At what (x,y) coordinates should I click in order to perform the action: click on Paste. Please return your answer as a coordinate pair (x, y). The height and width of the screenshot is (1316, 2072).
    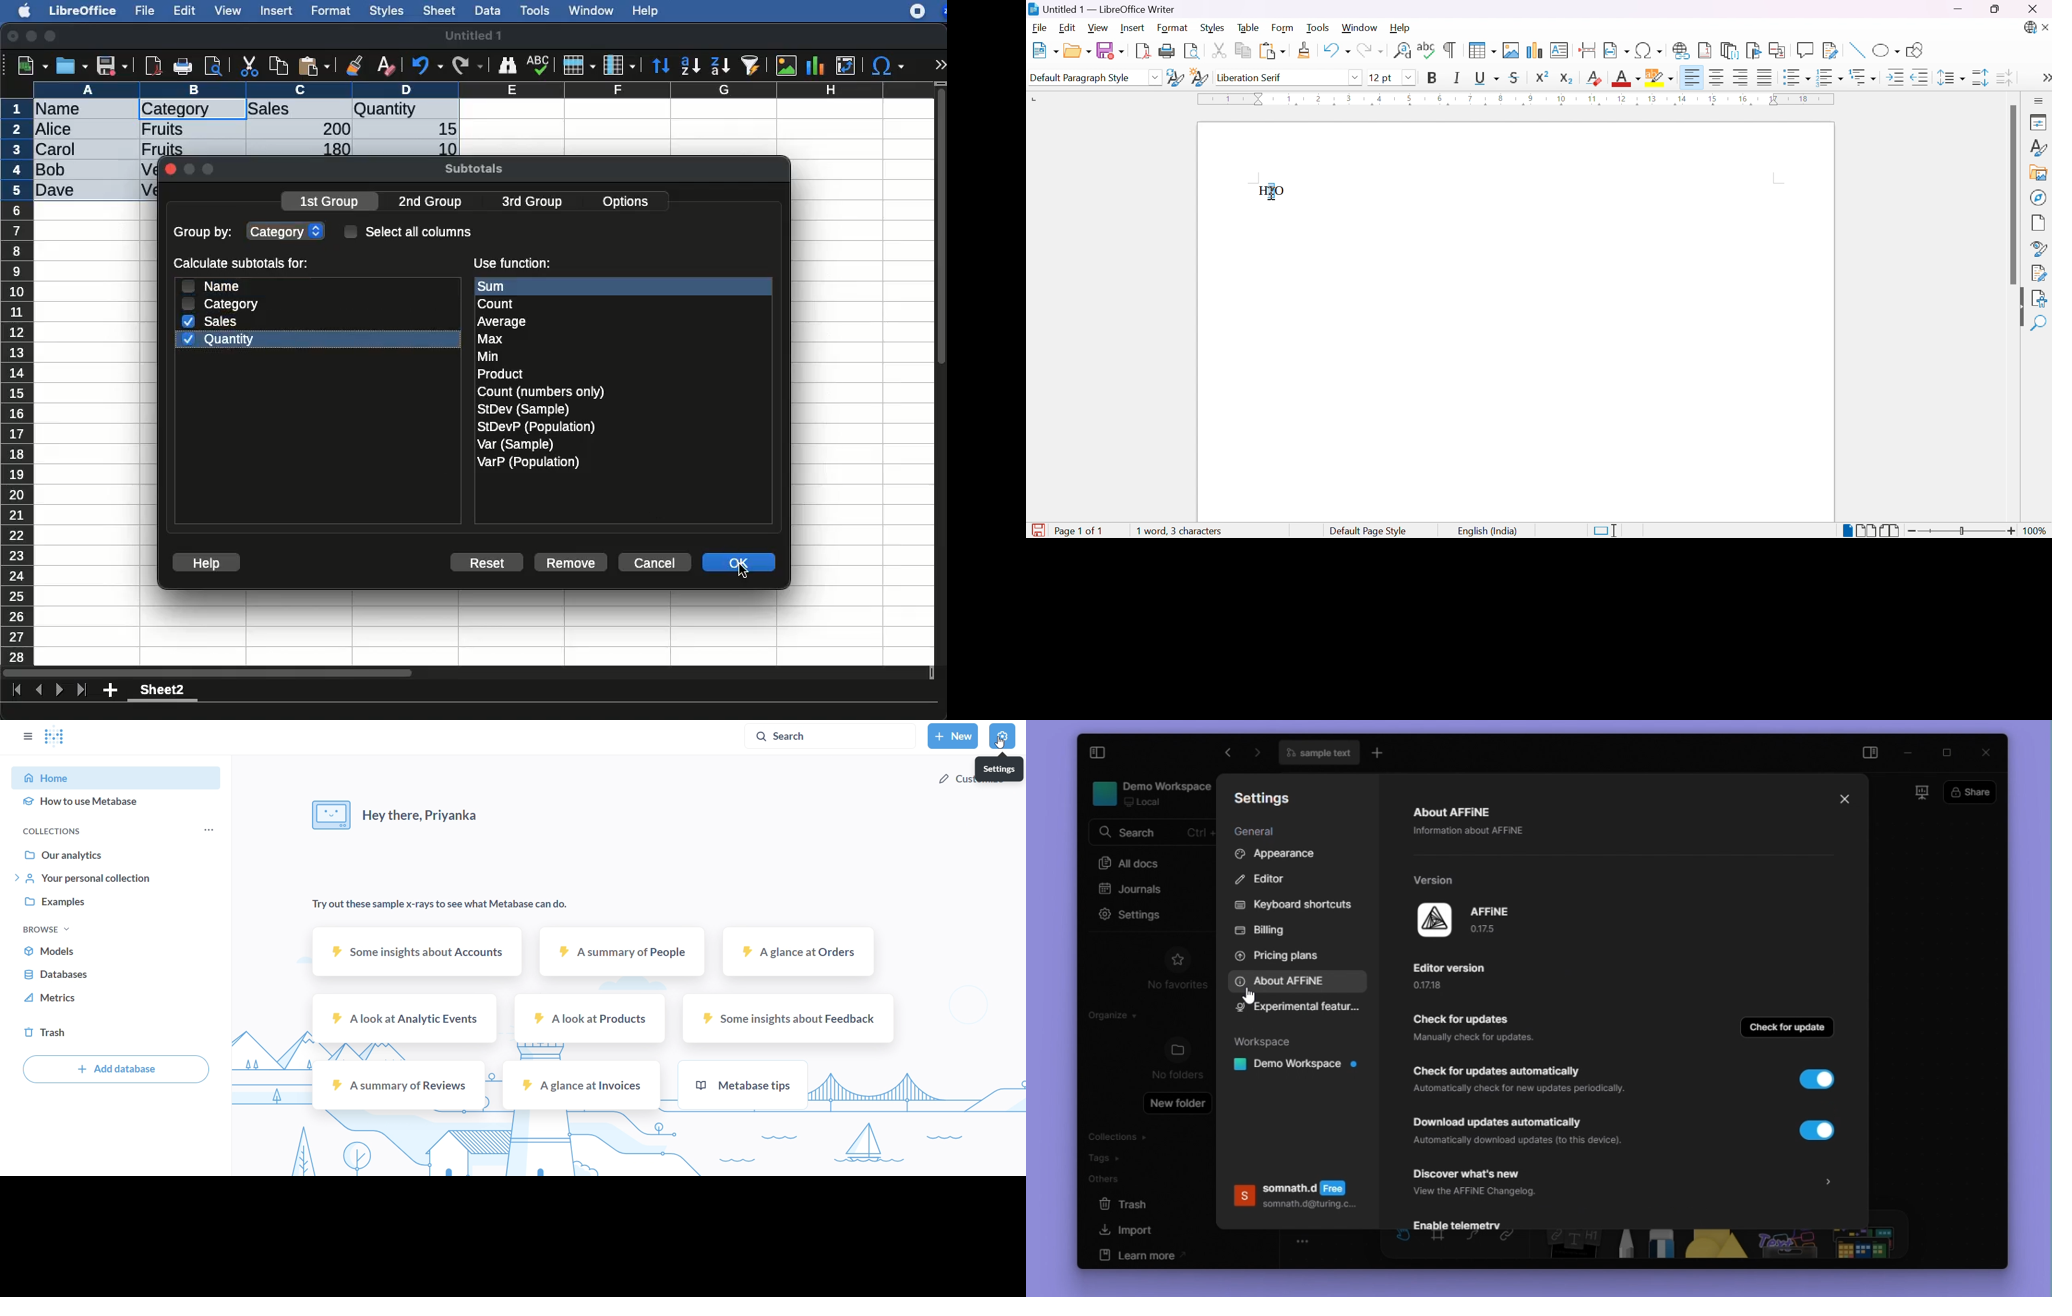
    Looking at the image, I should click on (1272, 51).